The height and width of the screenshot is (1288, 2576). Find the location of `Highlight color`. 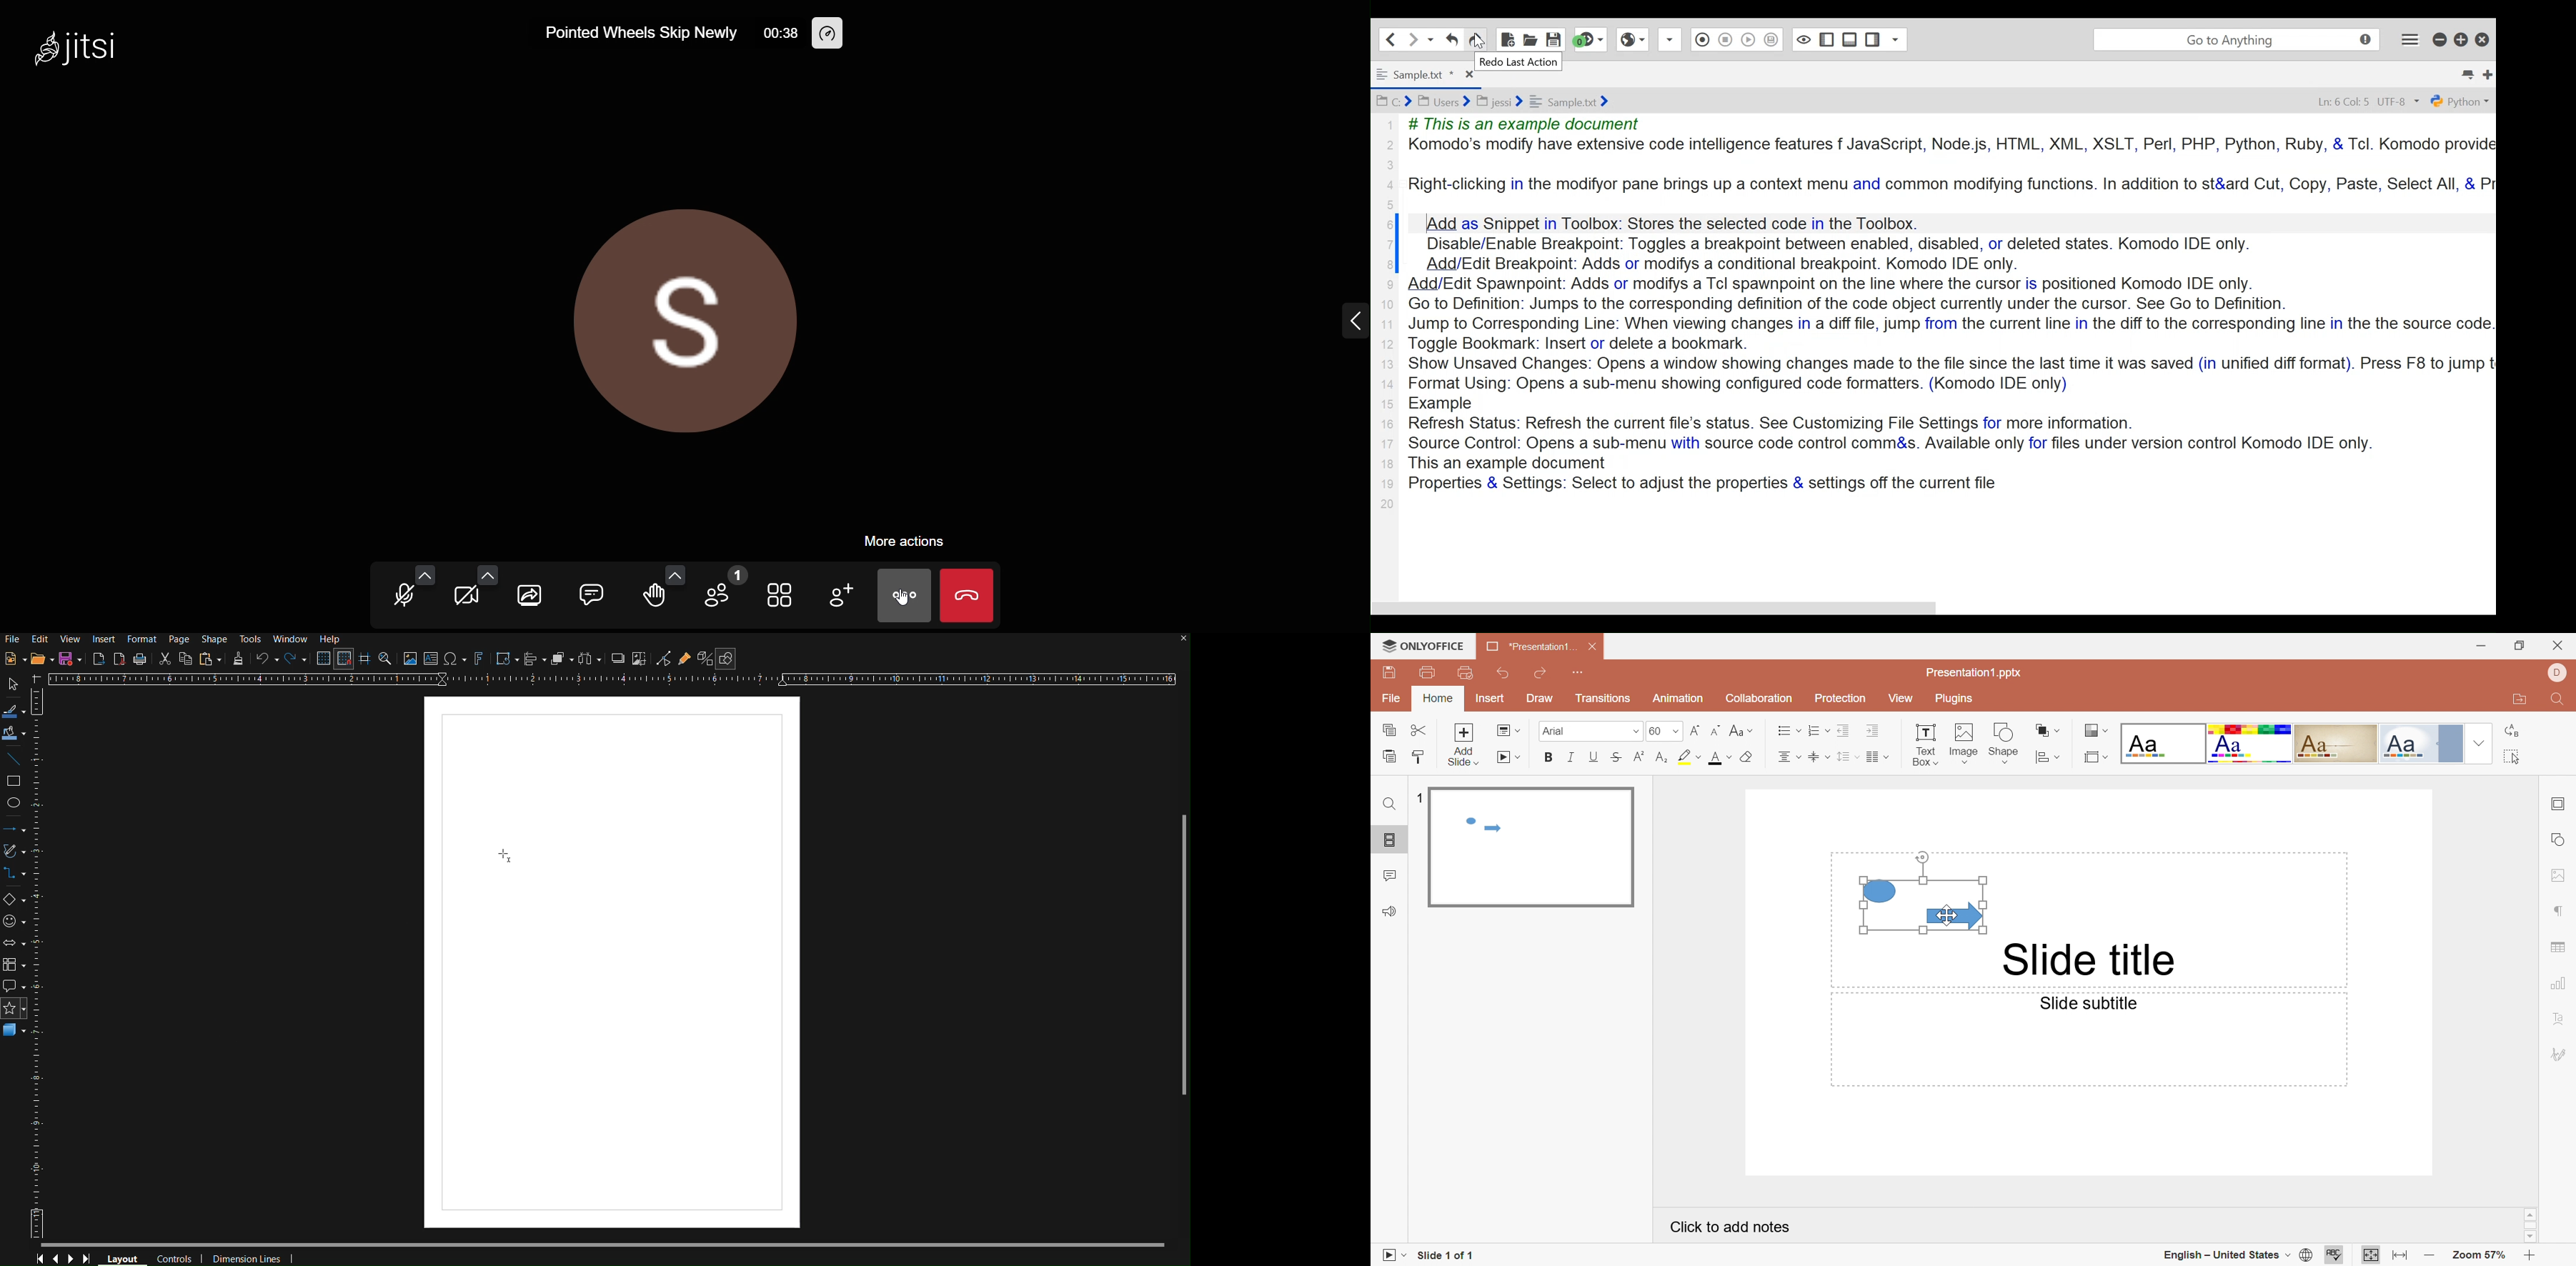

Highlight color is located at coordinates (1691, 757).